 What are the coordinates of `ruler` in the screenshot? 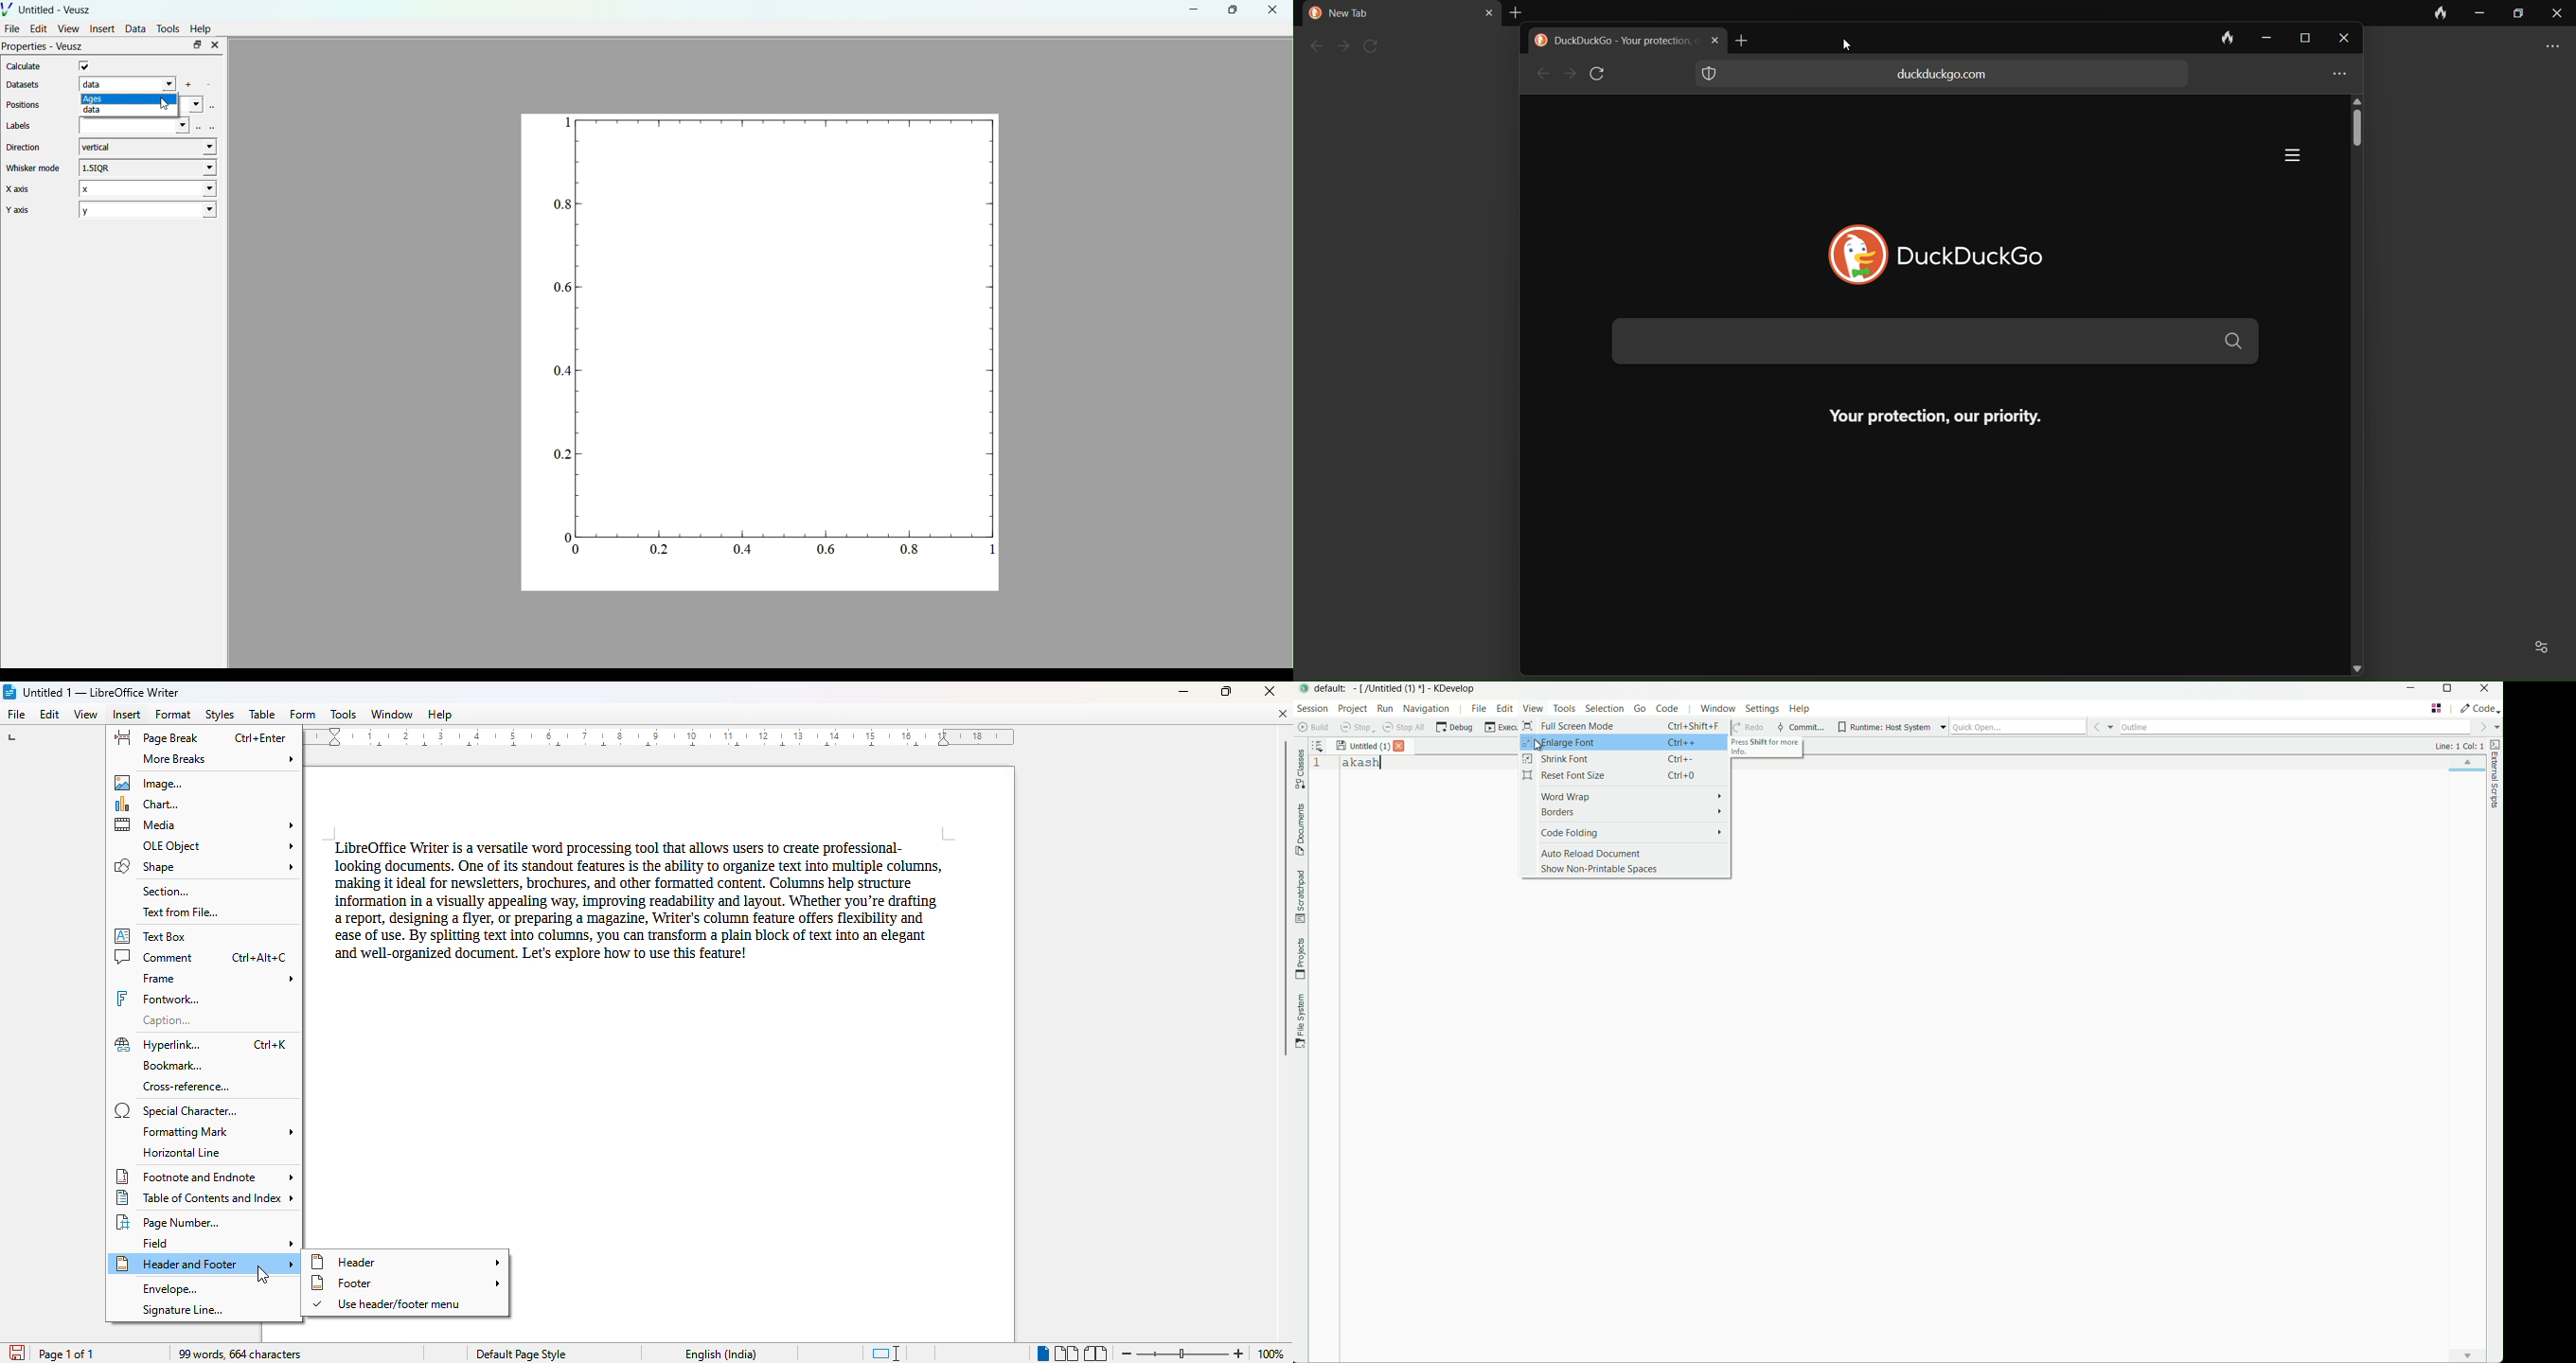 It's located at (663, 738).